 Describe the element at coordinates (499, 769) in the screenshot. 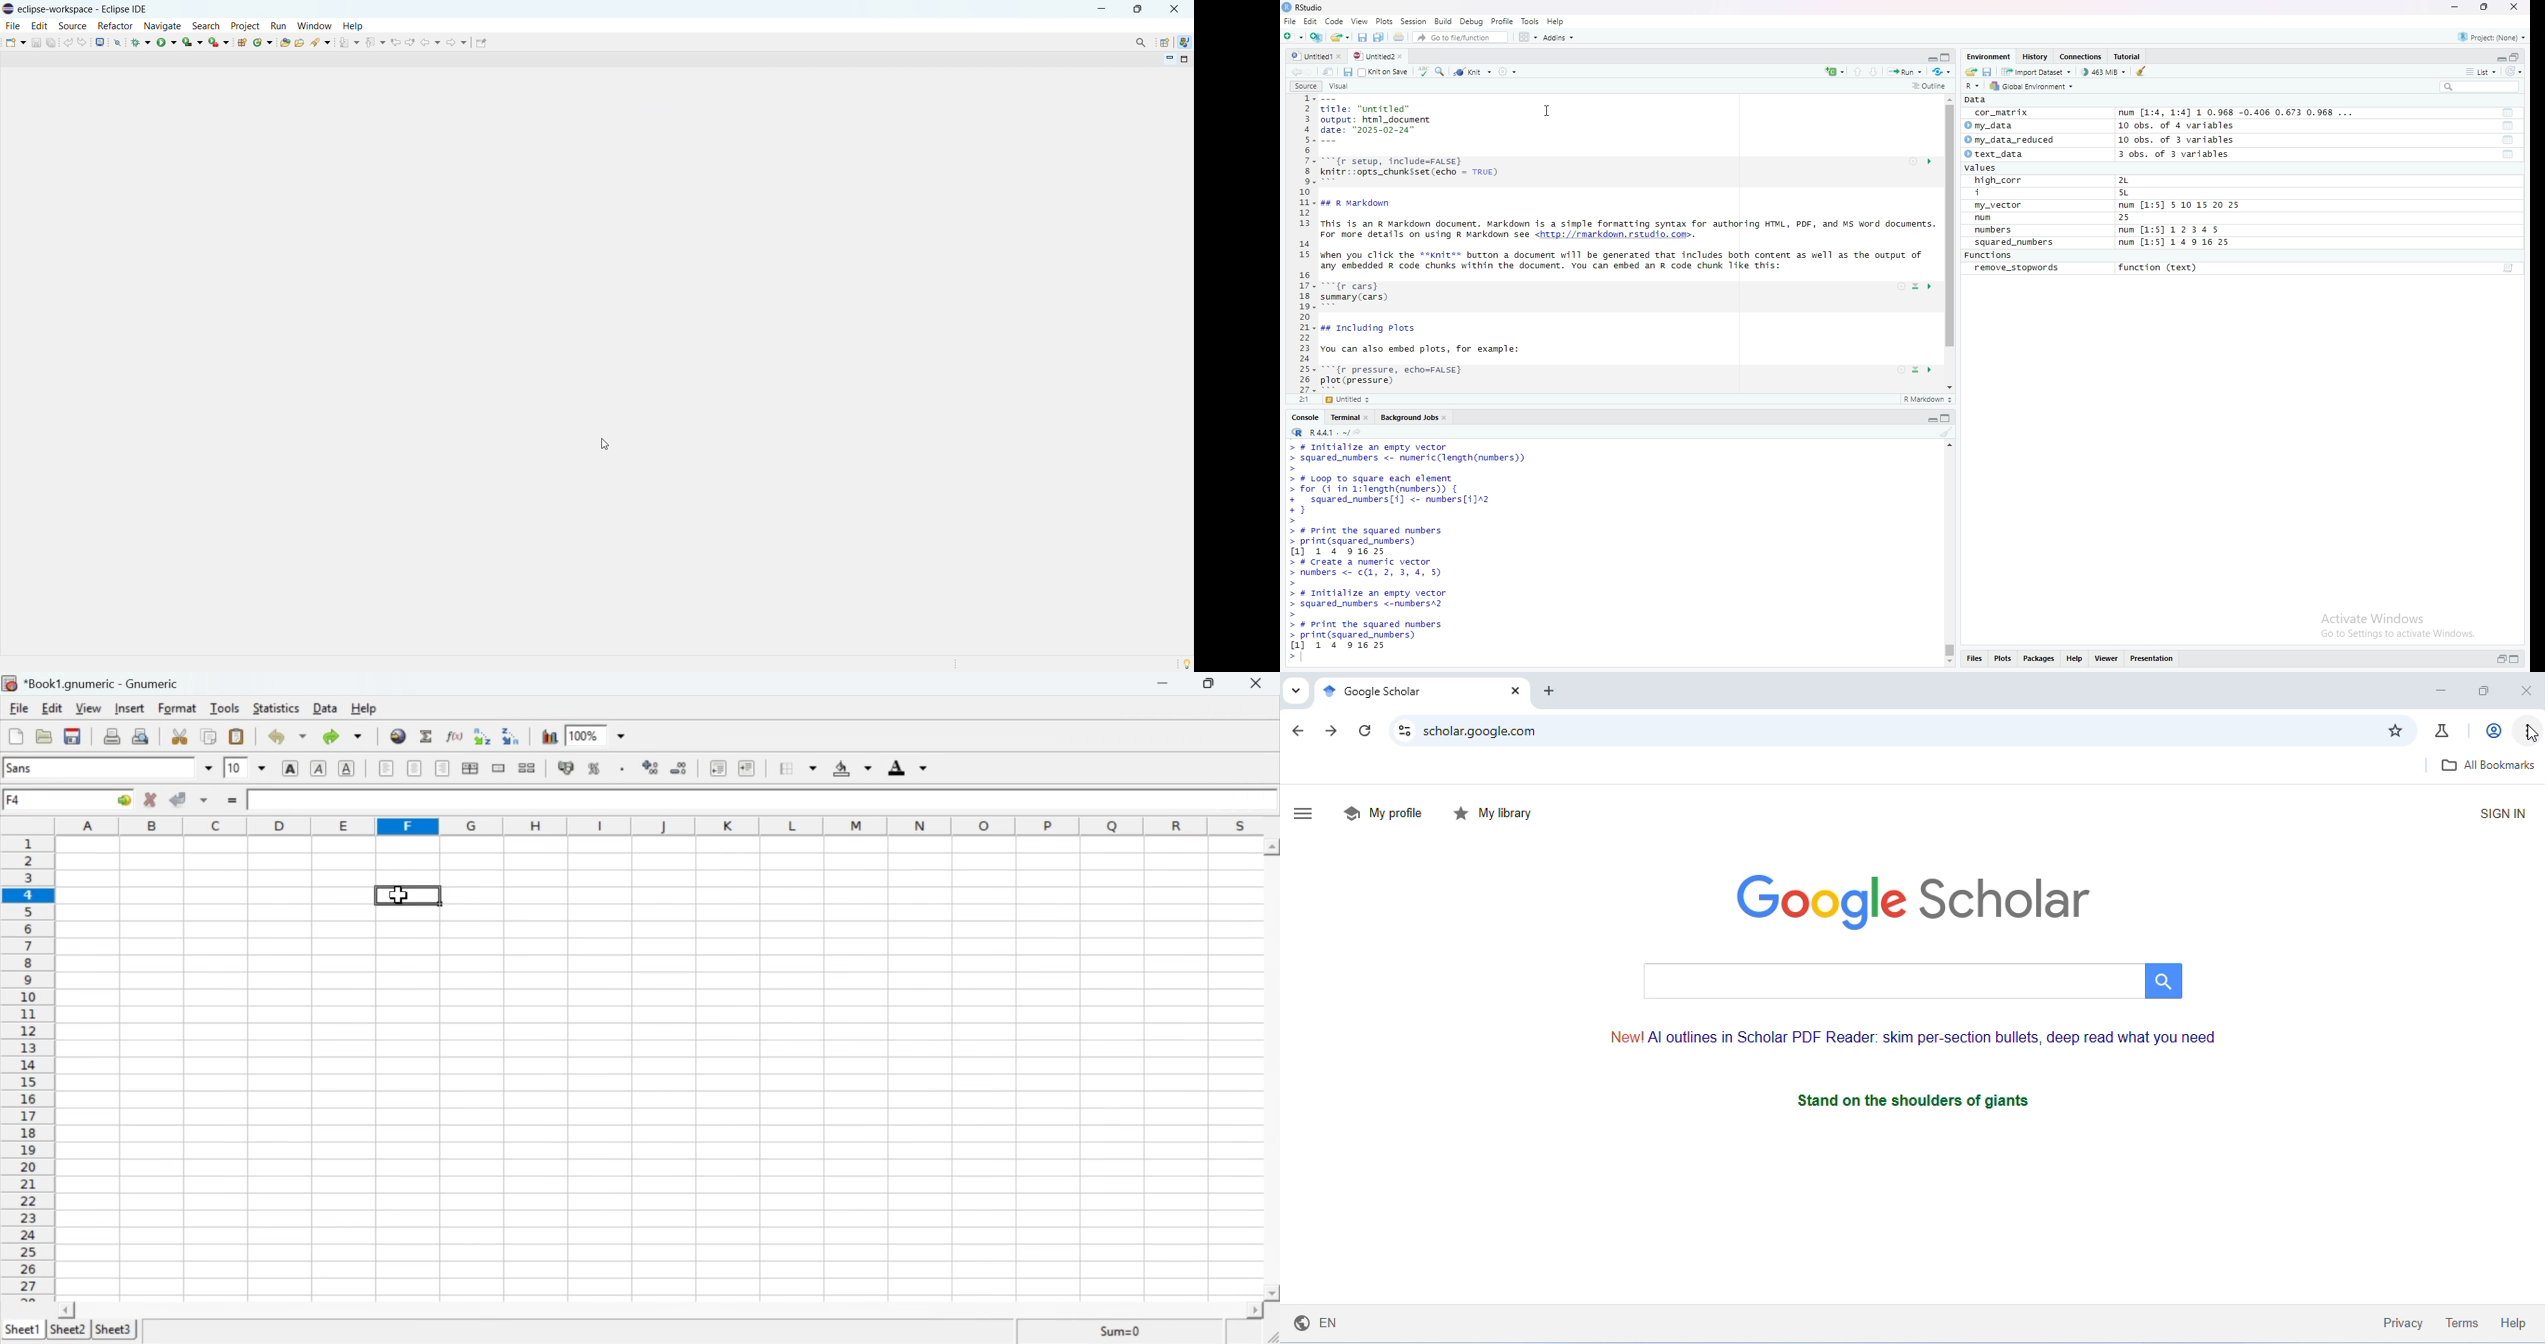

I see `Merge cells` at that location.